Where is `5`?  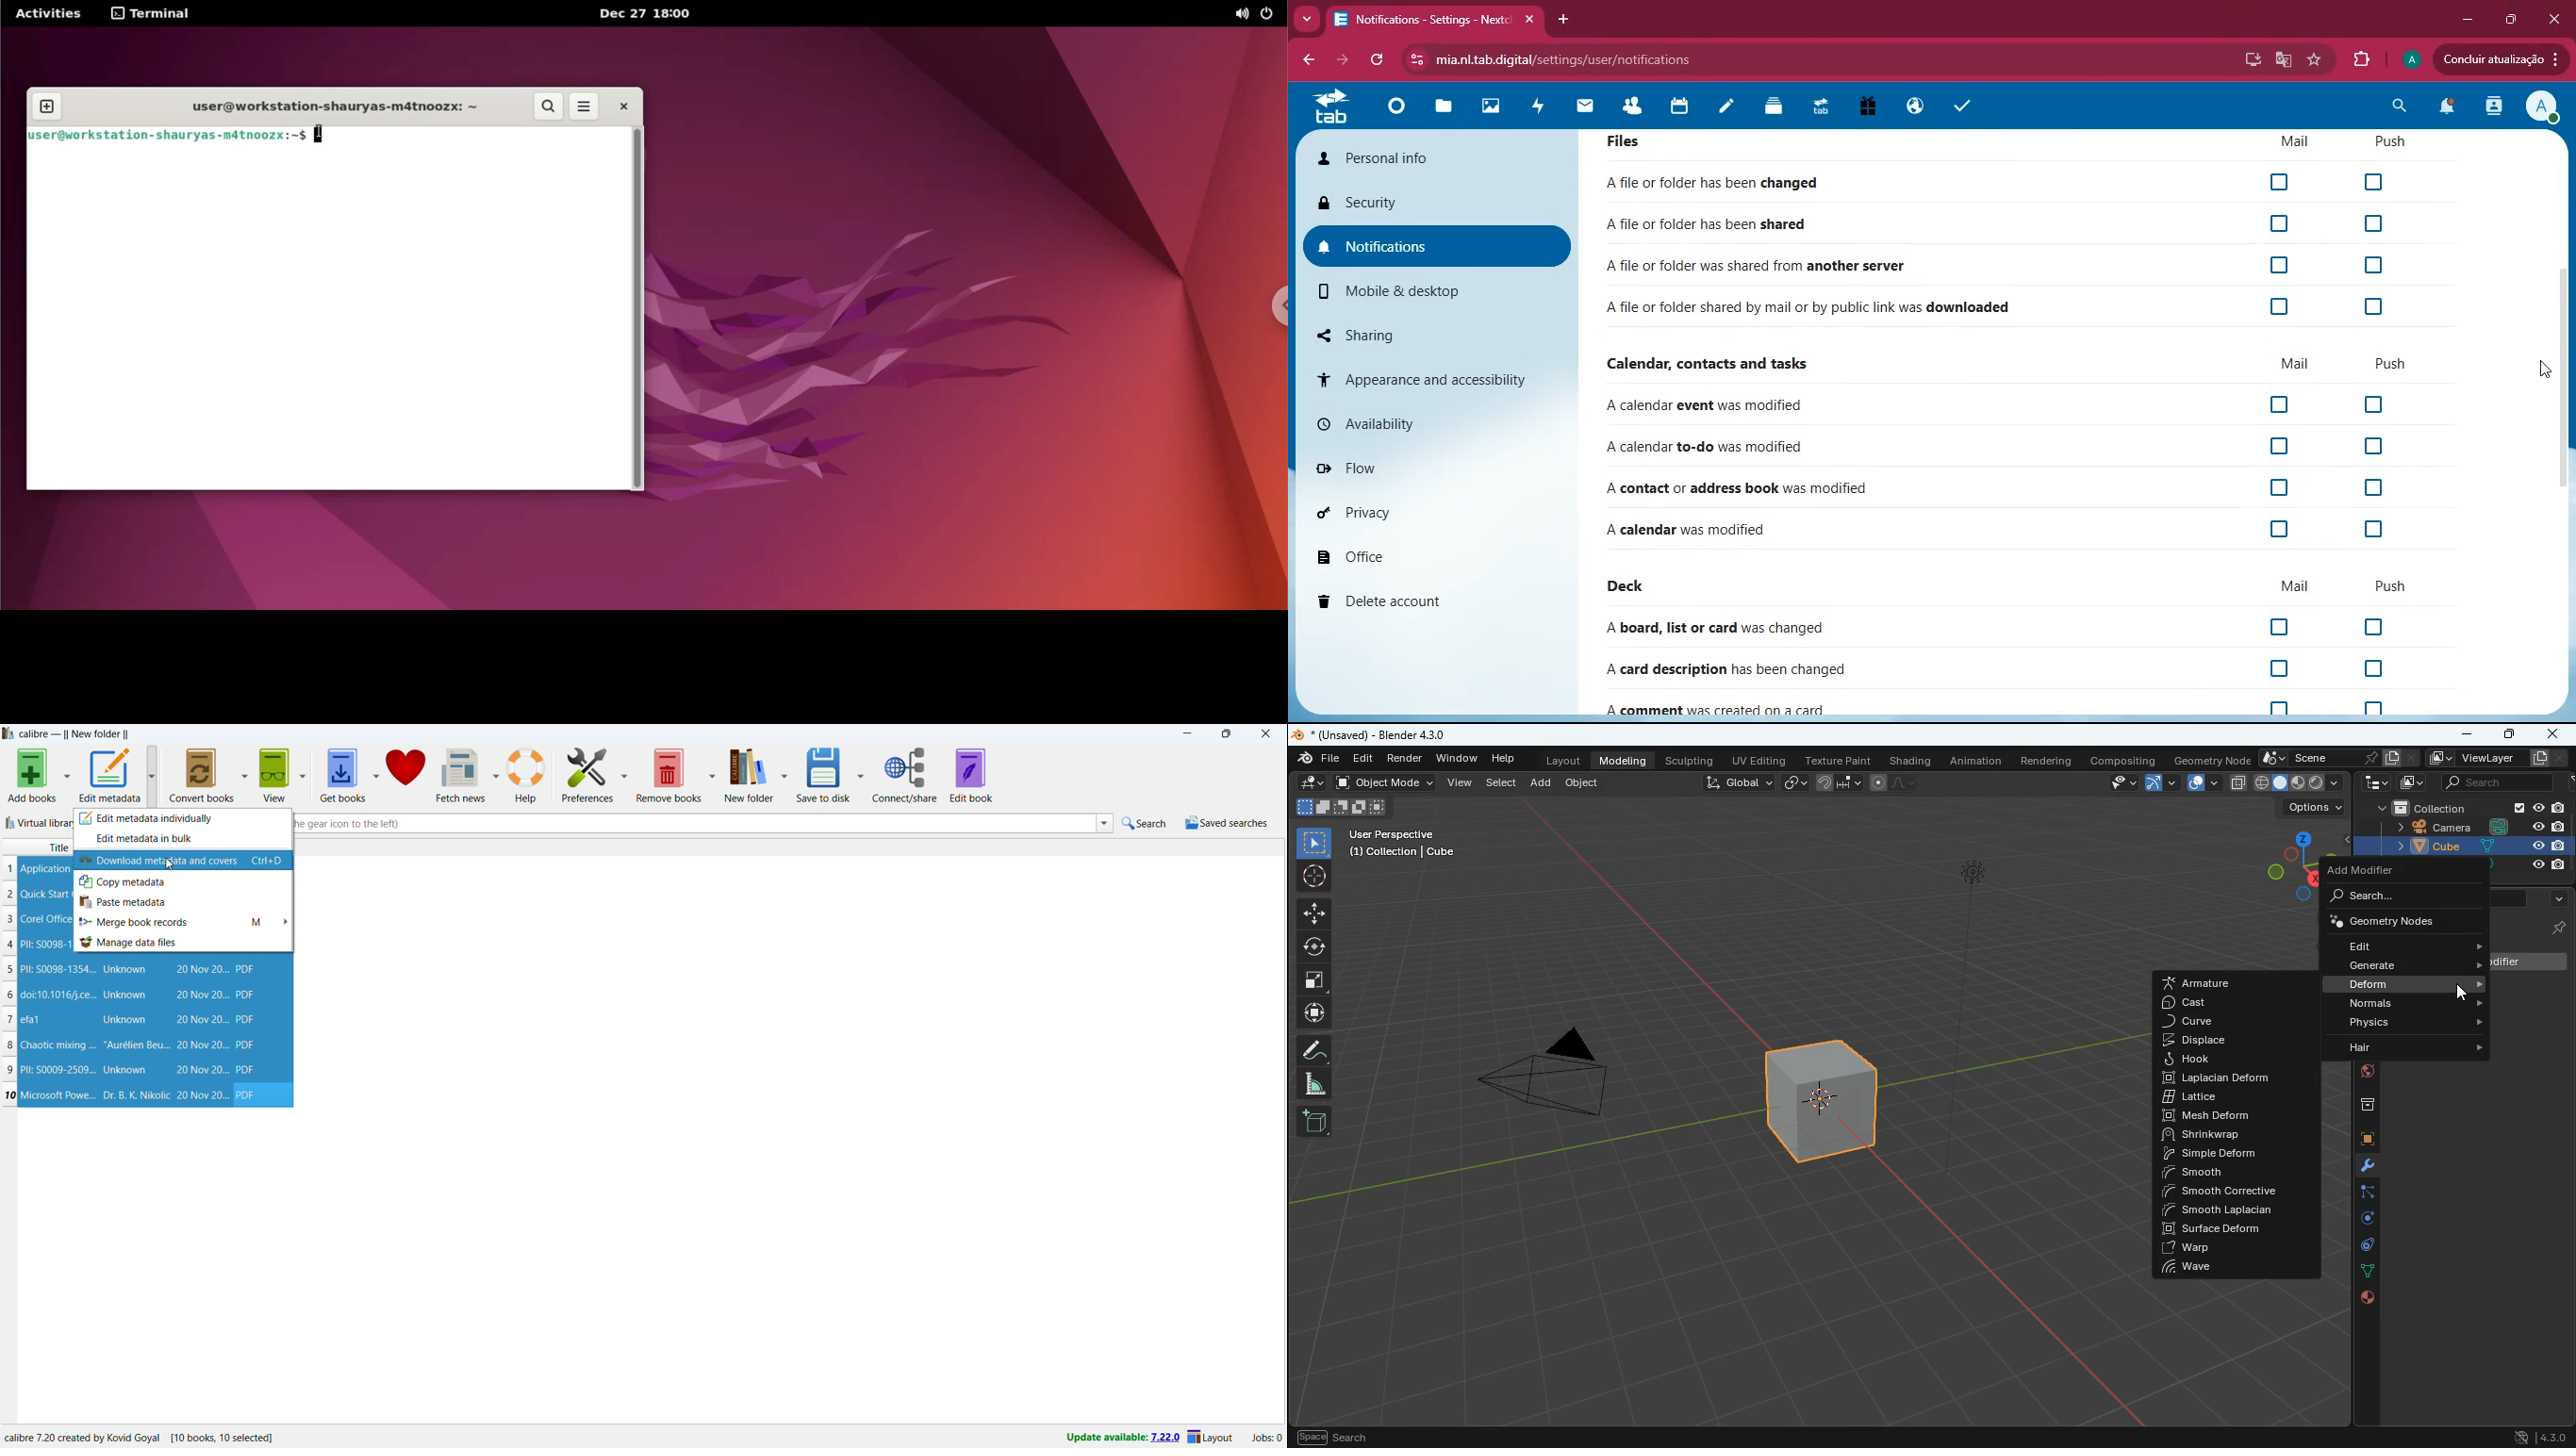 5 is located at coordinates (9, 971).